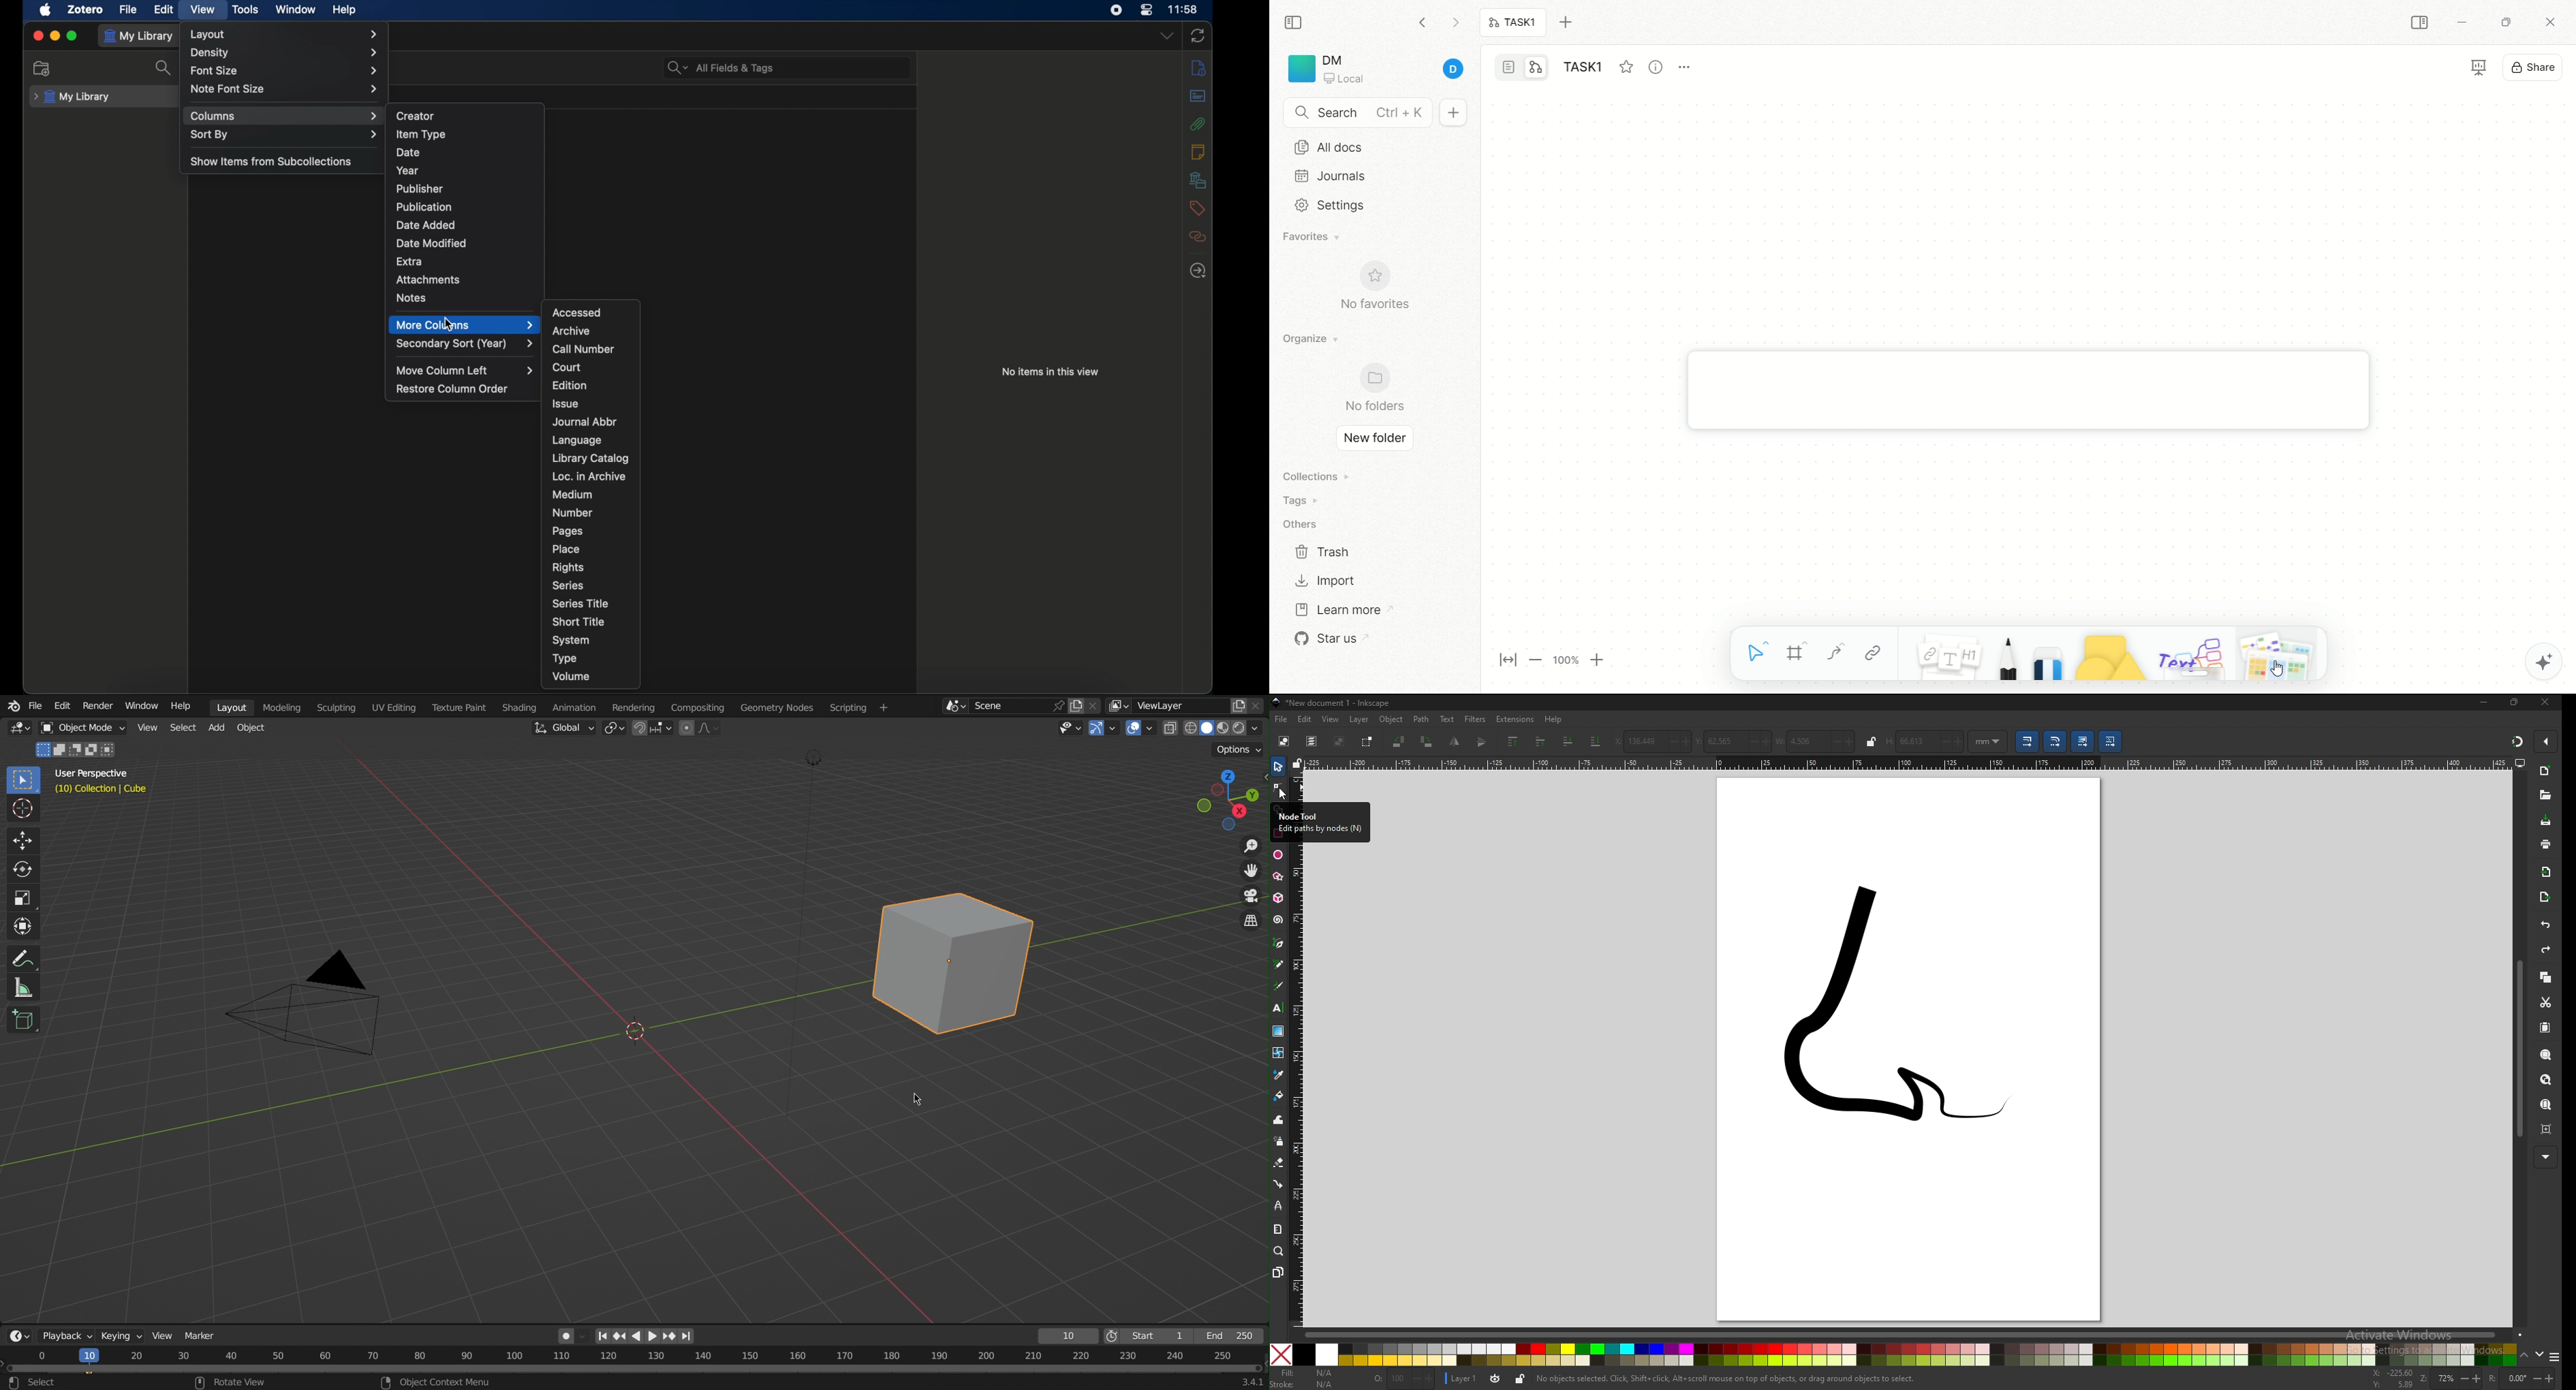 This screenshot has height=1400, width=2576. I want to click on go backward, so click(1422, 22).